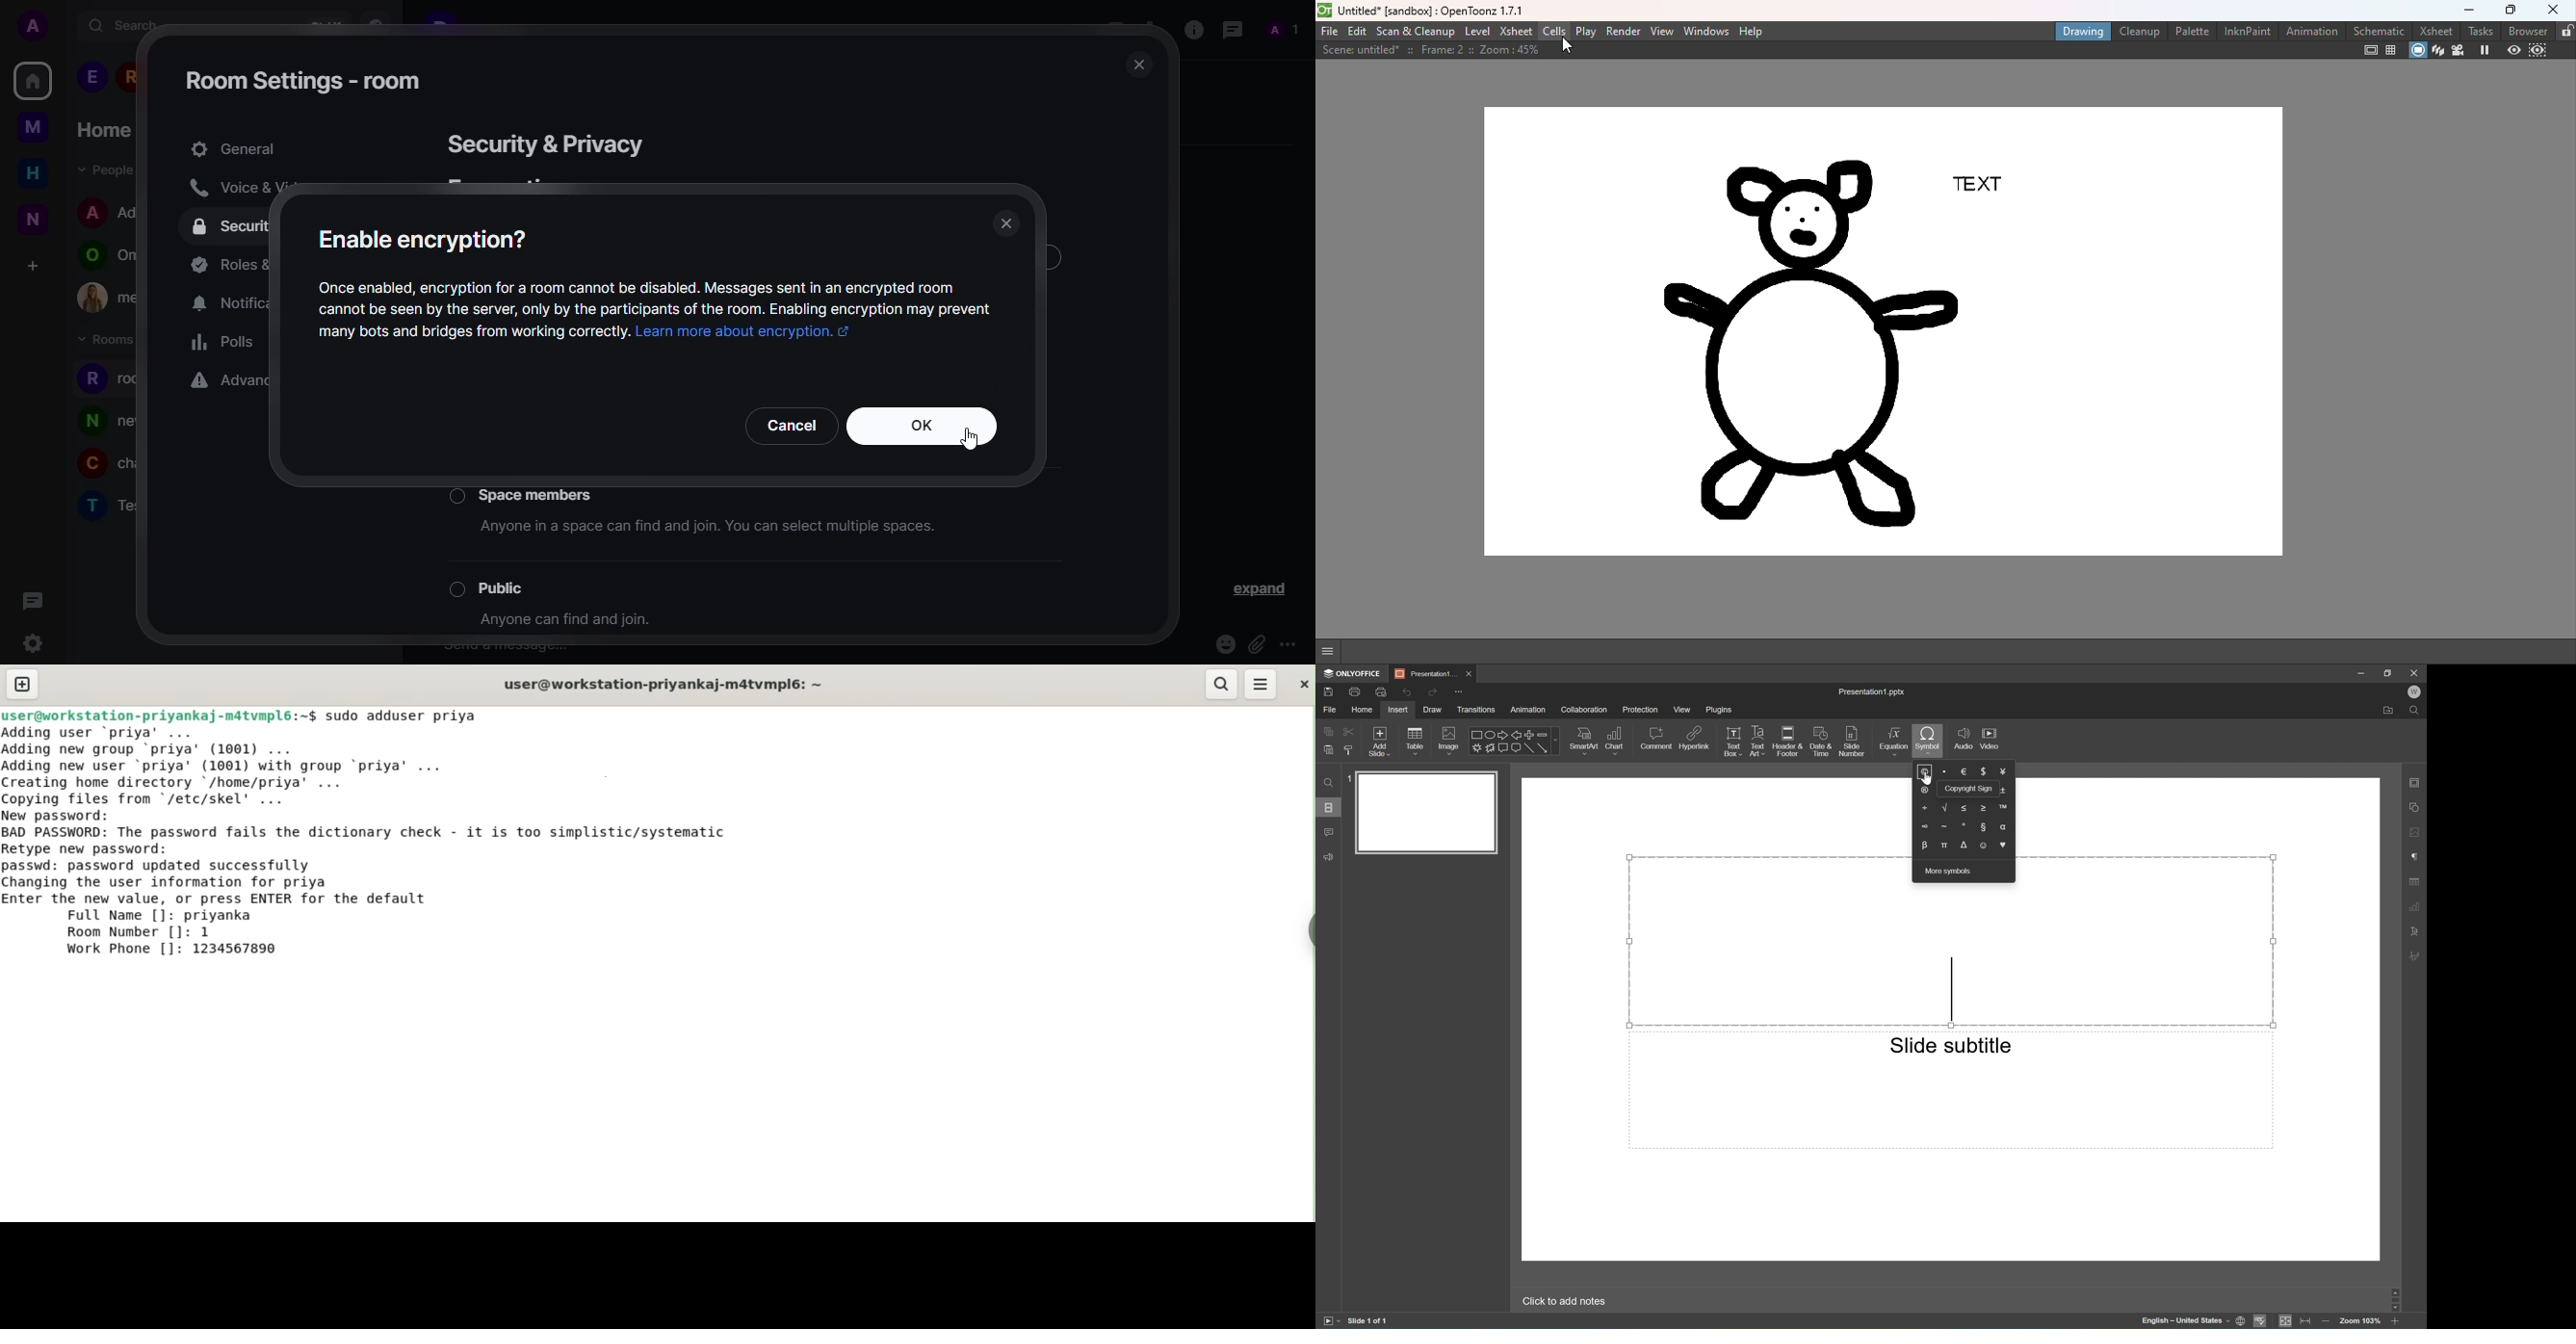  What do you see at coordinates (1327, 710) in the screenshot?
I see `File` at bounding box center [1327, 710].